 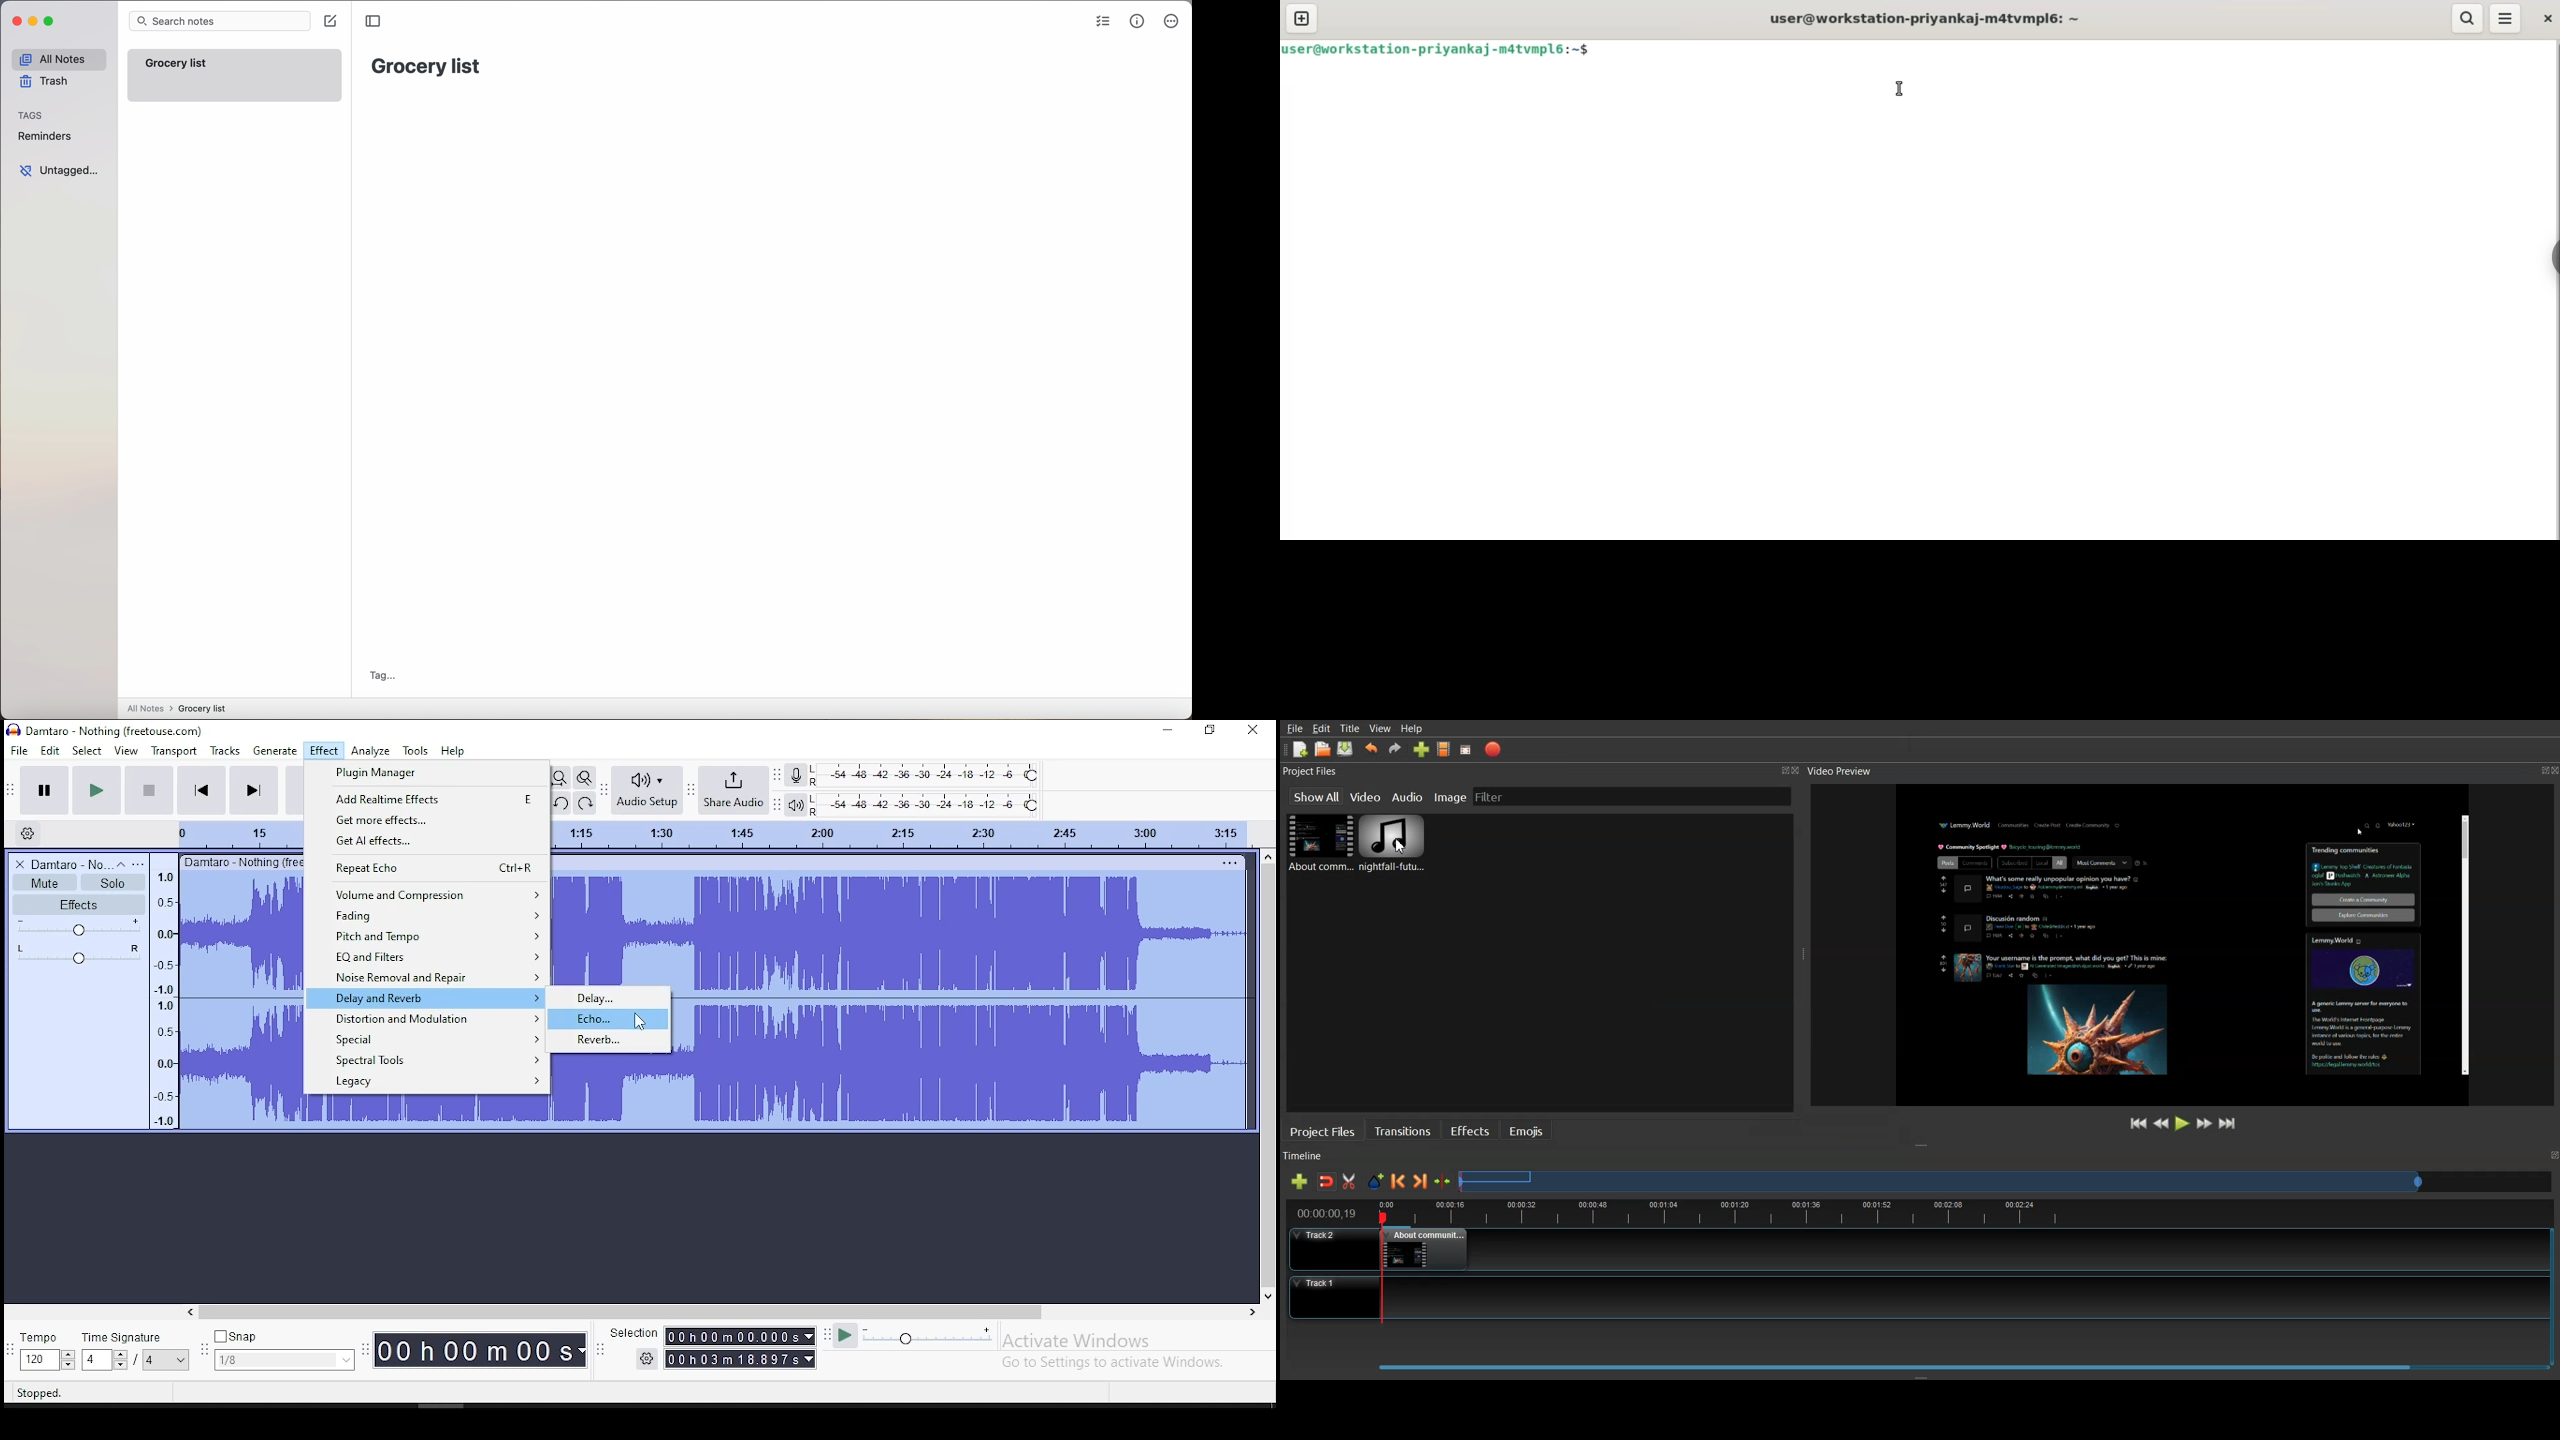 What do you see at coordinates (202, 789) in the screenshot?
I see `skip to start` at bounding box center [202, 789].